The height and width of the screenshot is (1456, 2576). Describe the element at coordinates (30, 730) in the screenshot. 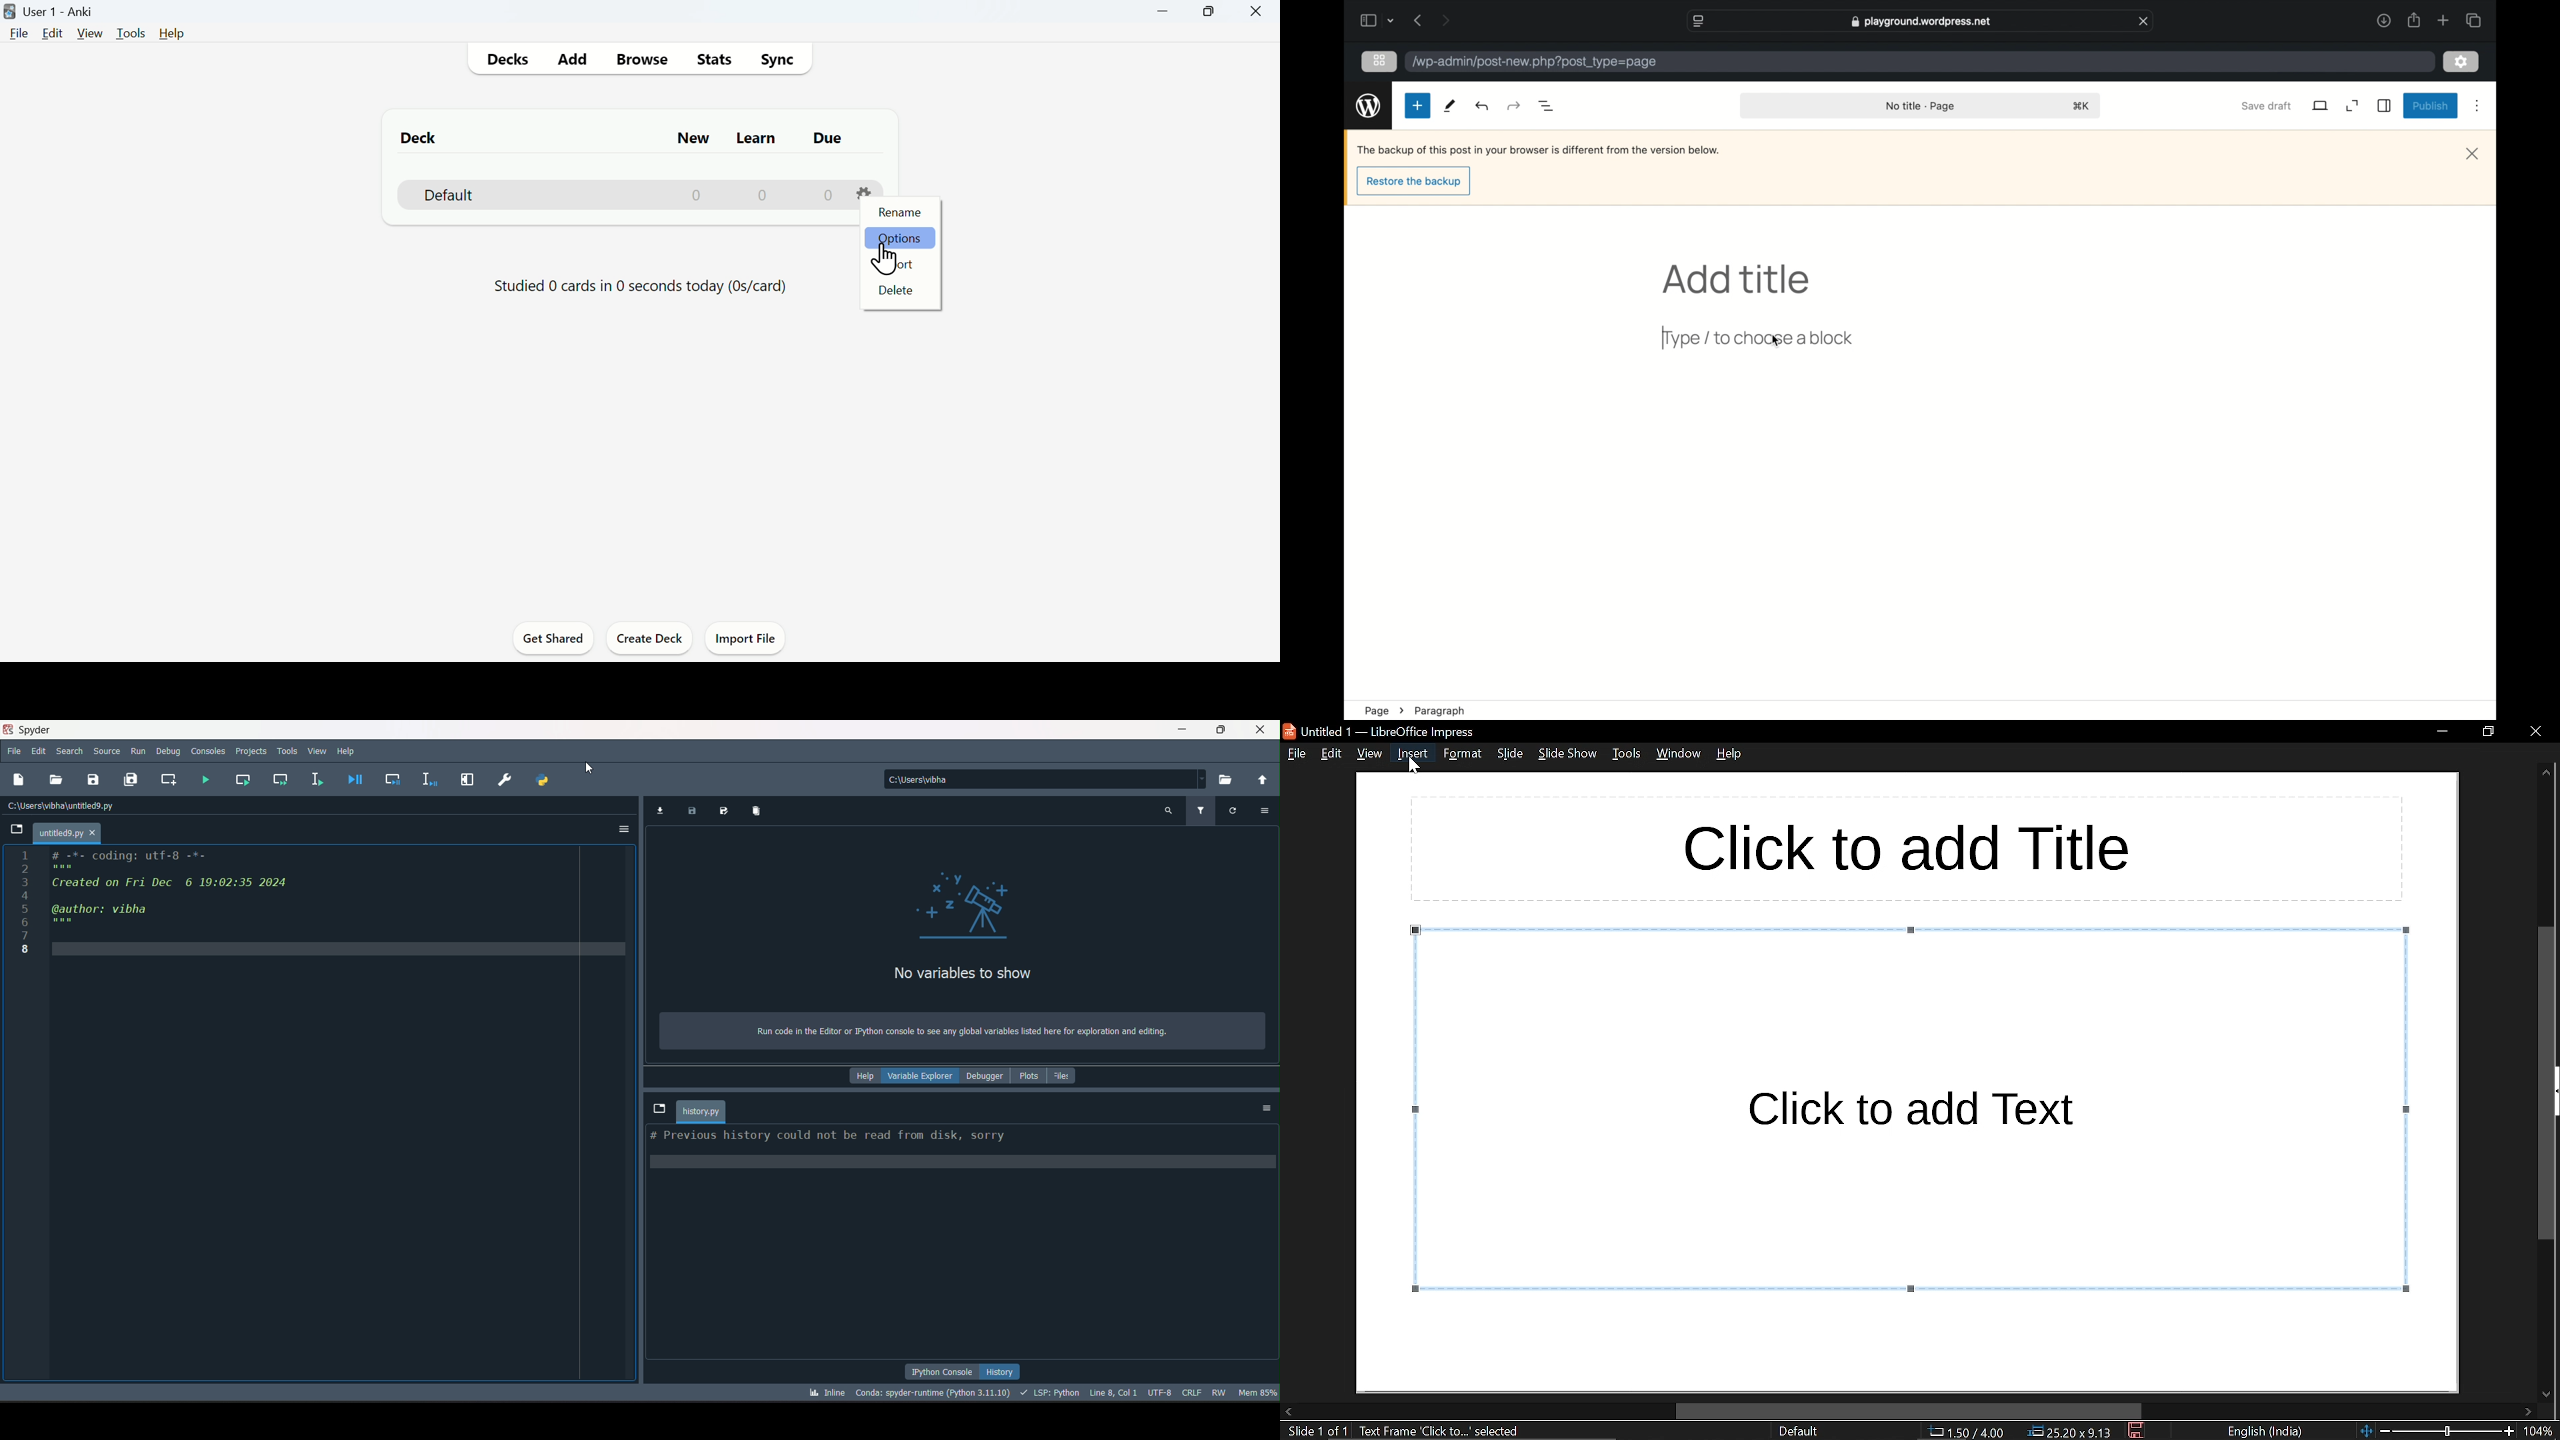

I see `logo and title` at that location.